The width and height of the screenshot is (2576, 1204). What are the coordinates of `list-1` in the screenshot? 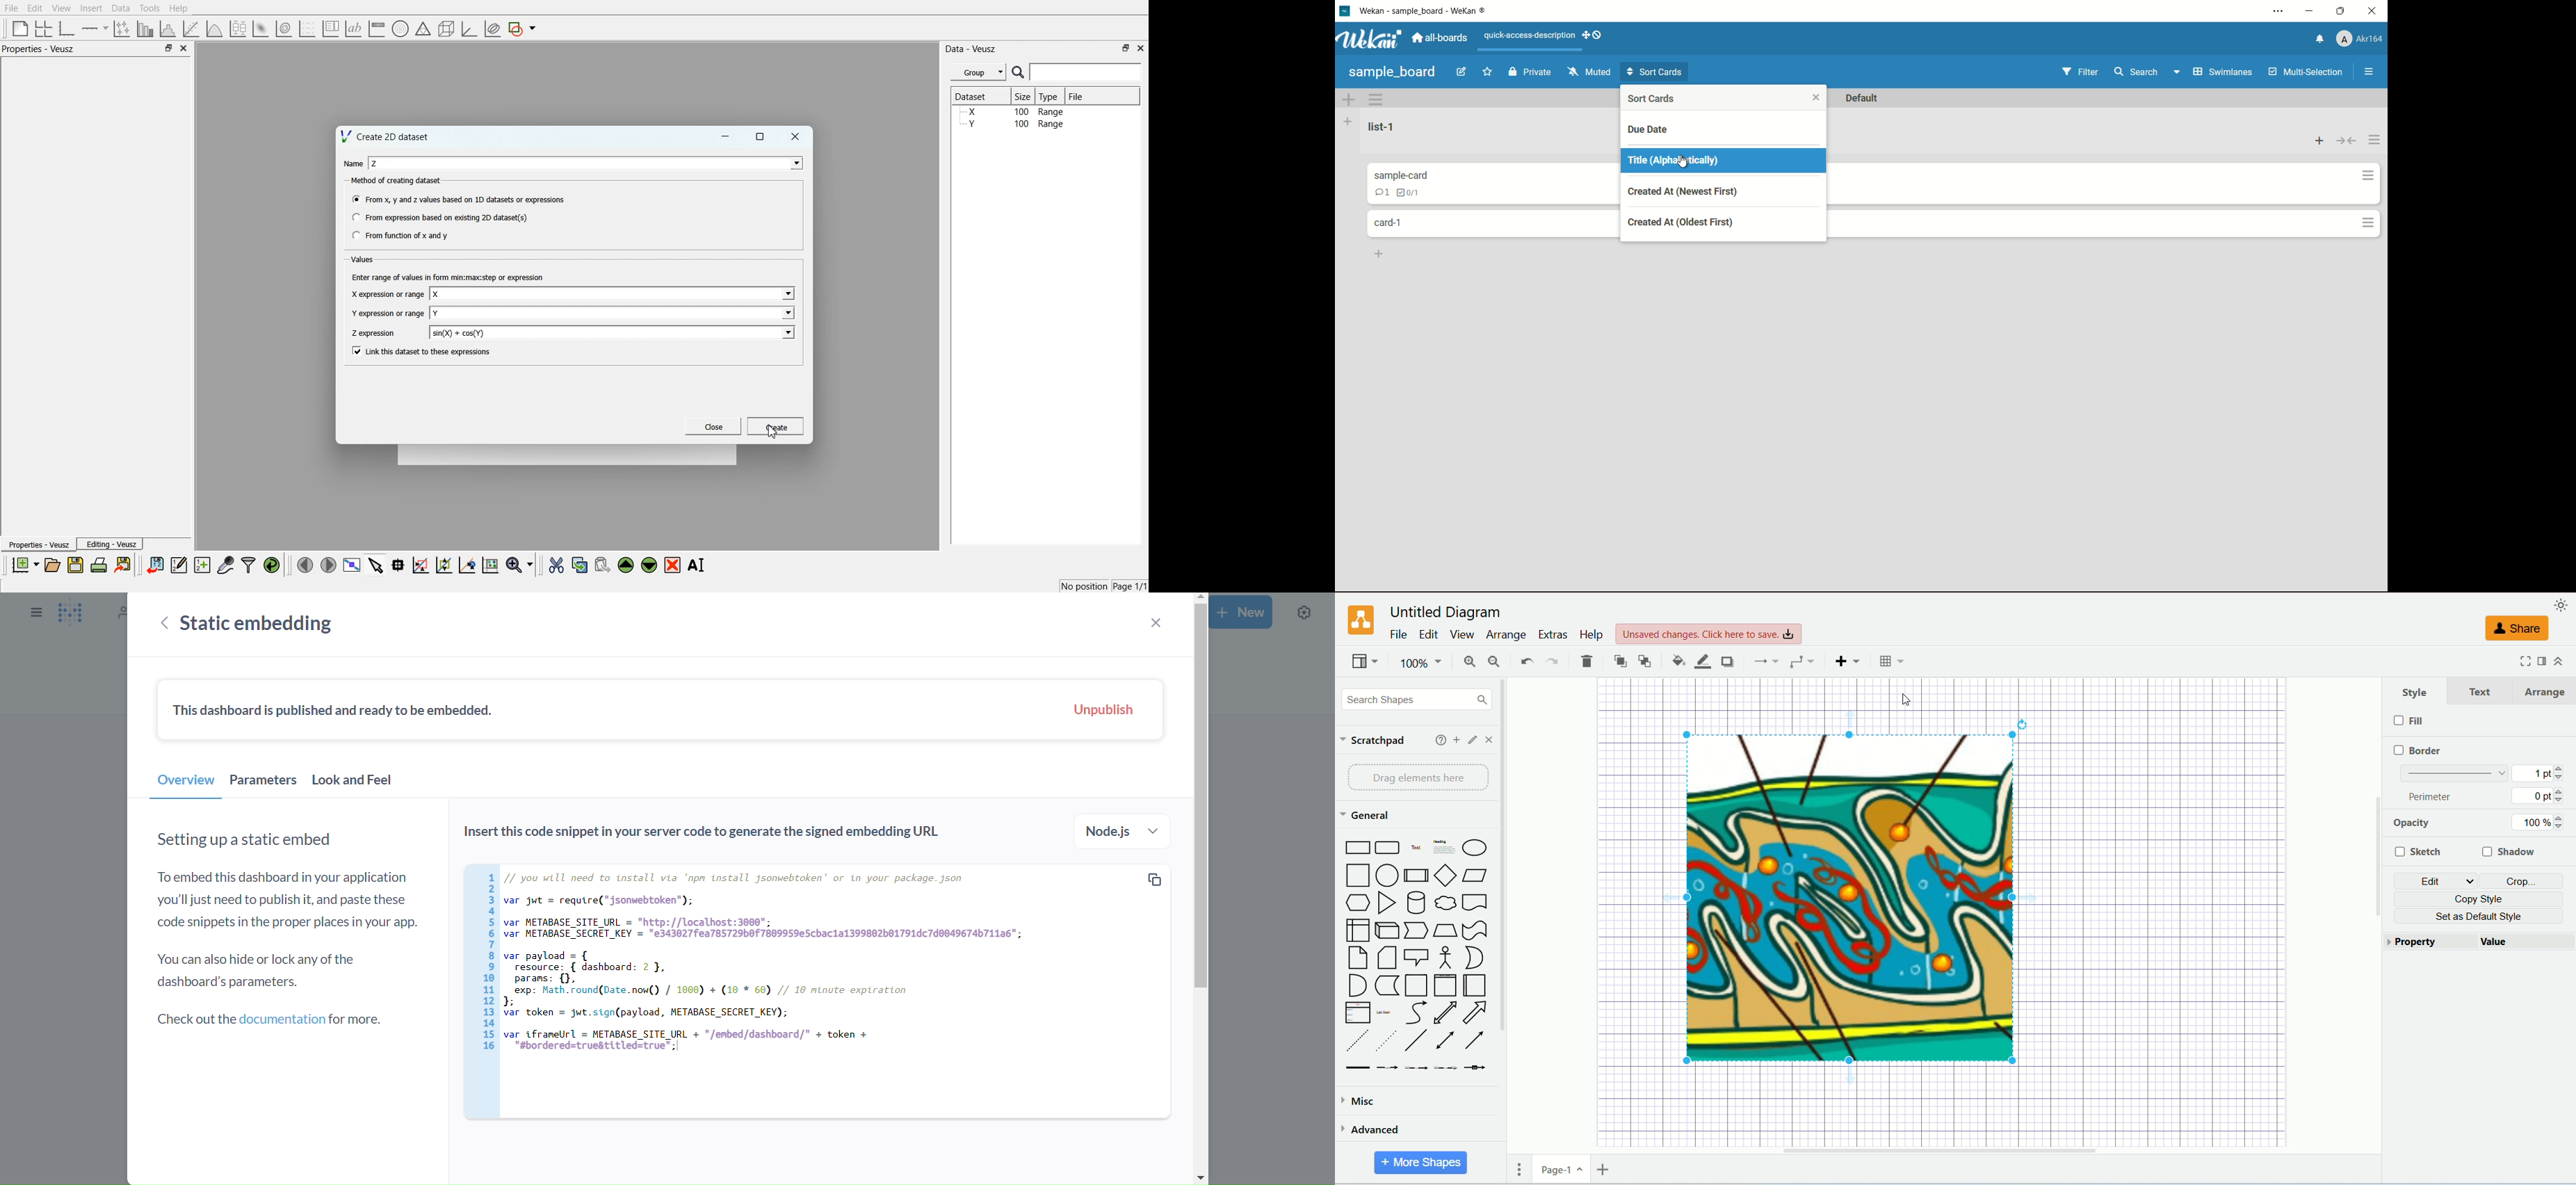 It's located at (1383, 127).